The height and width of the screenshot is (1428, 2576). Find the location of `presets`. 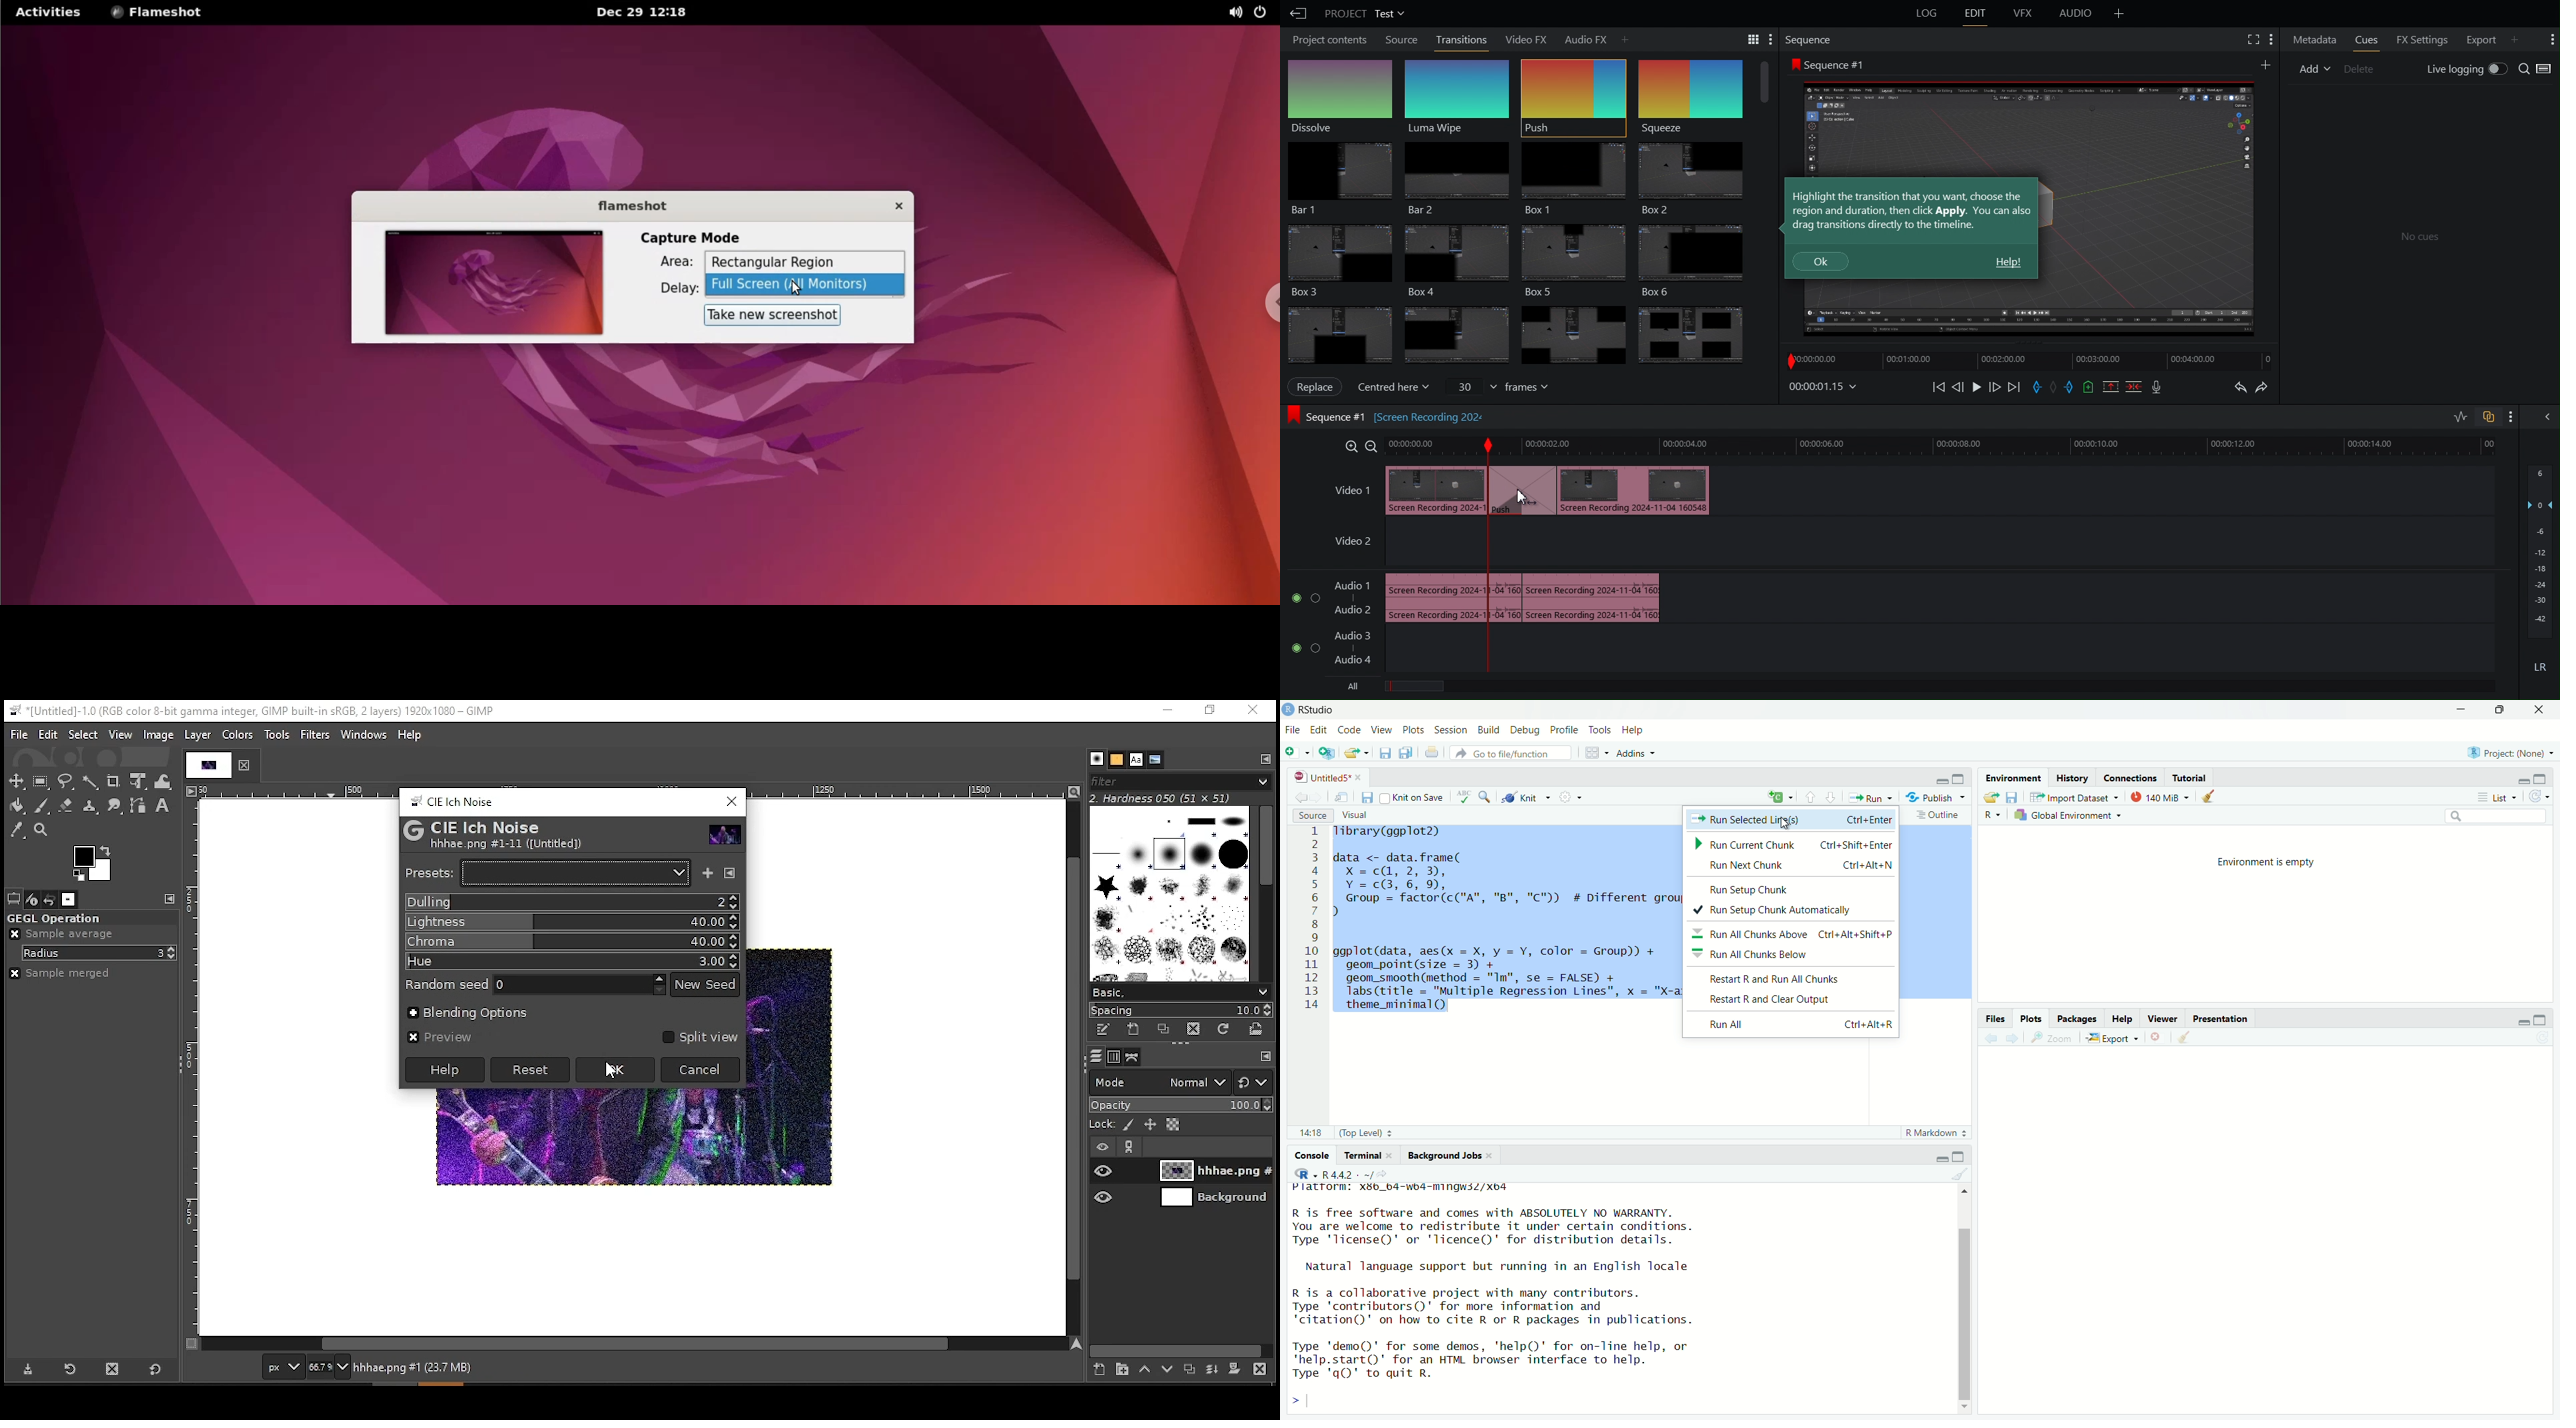

presets is located at coordinates (547, 873).